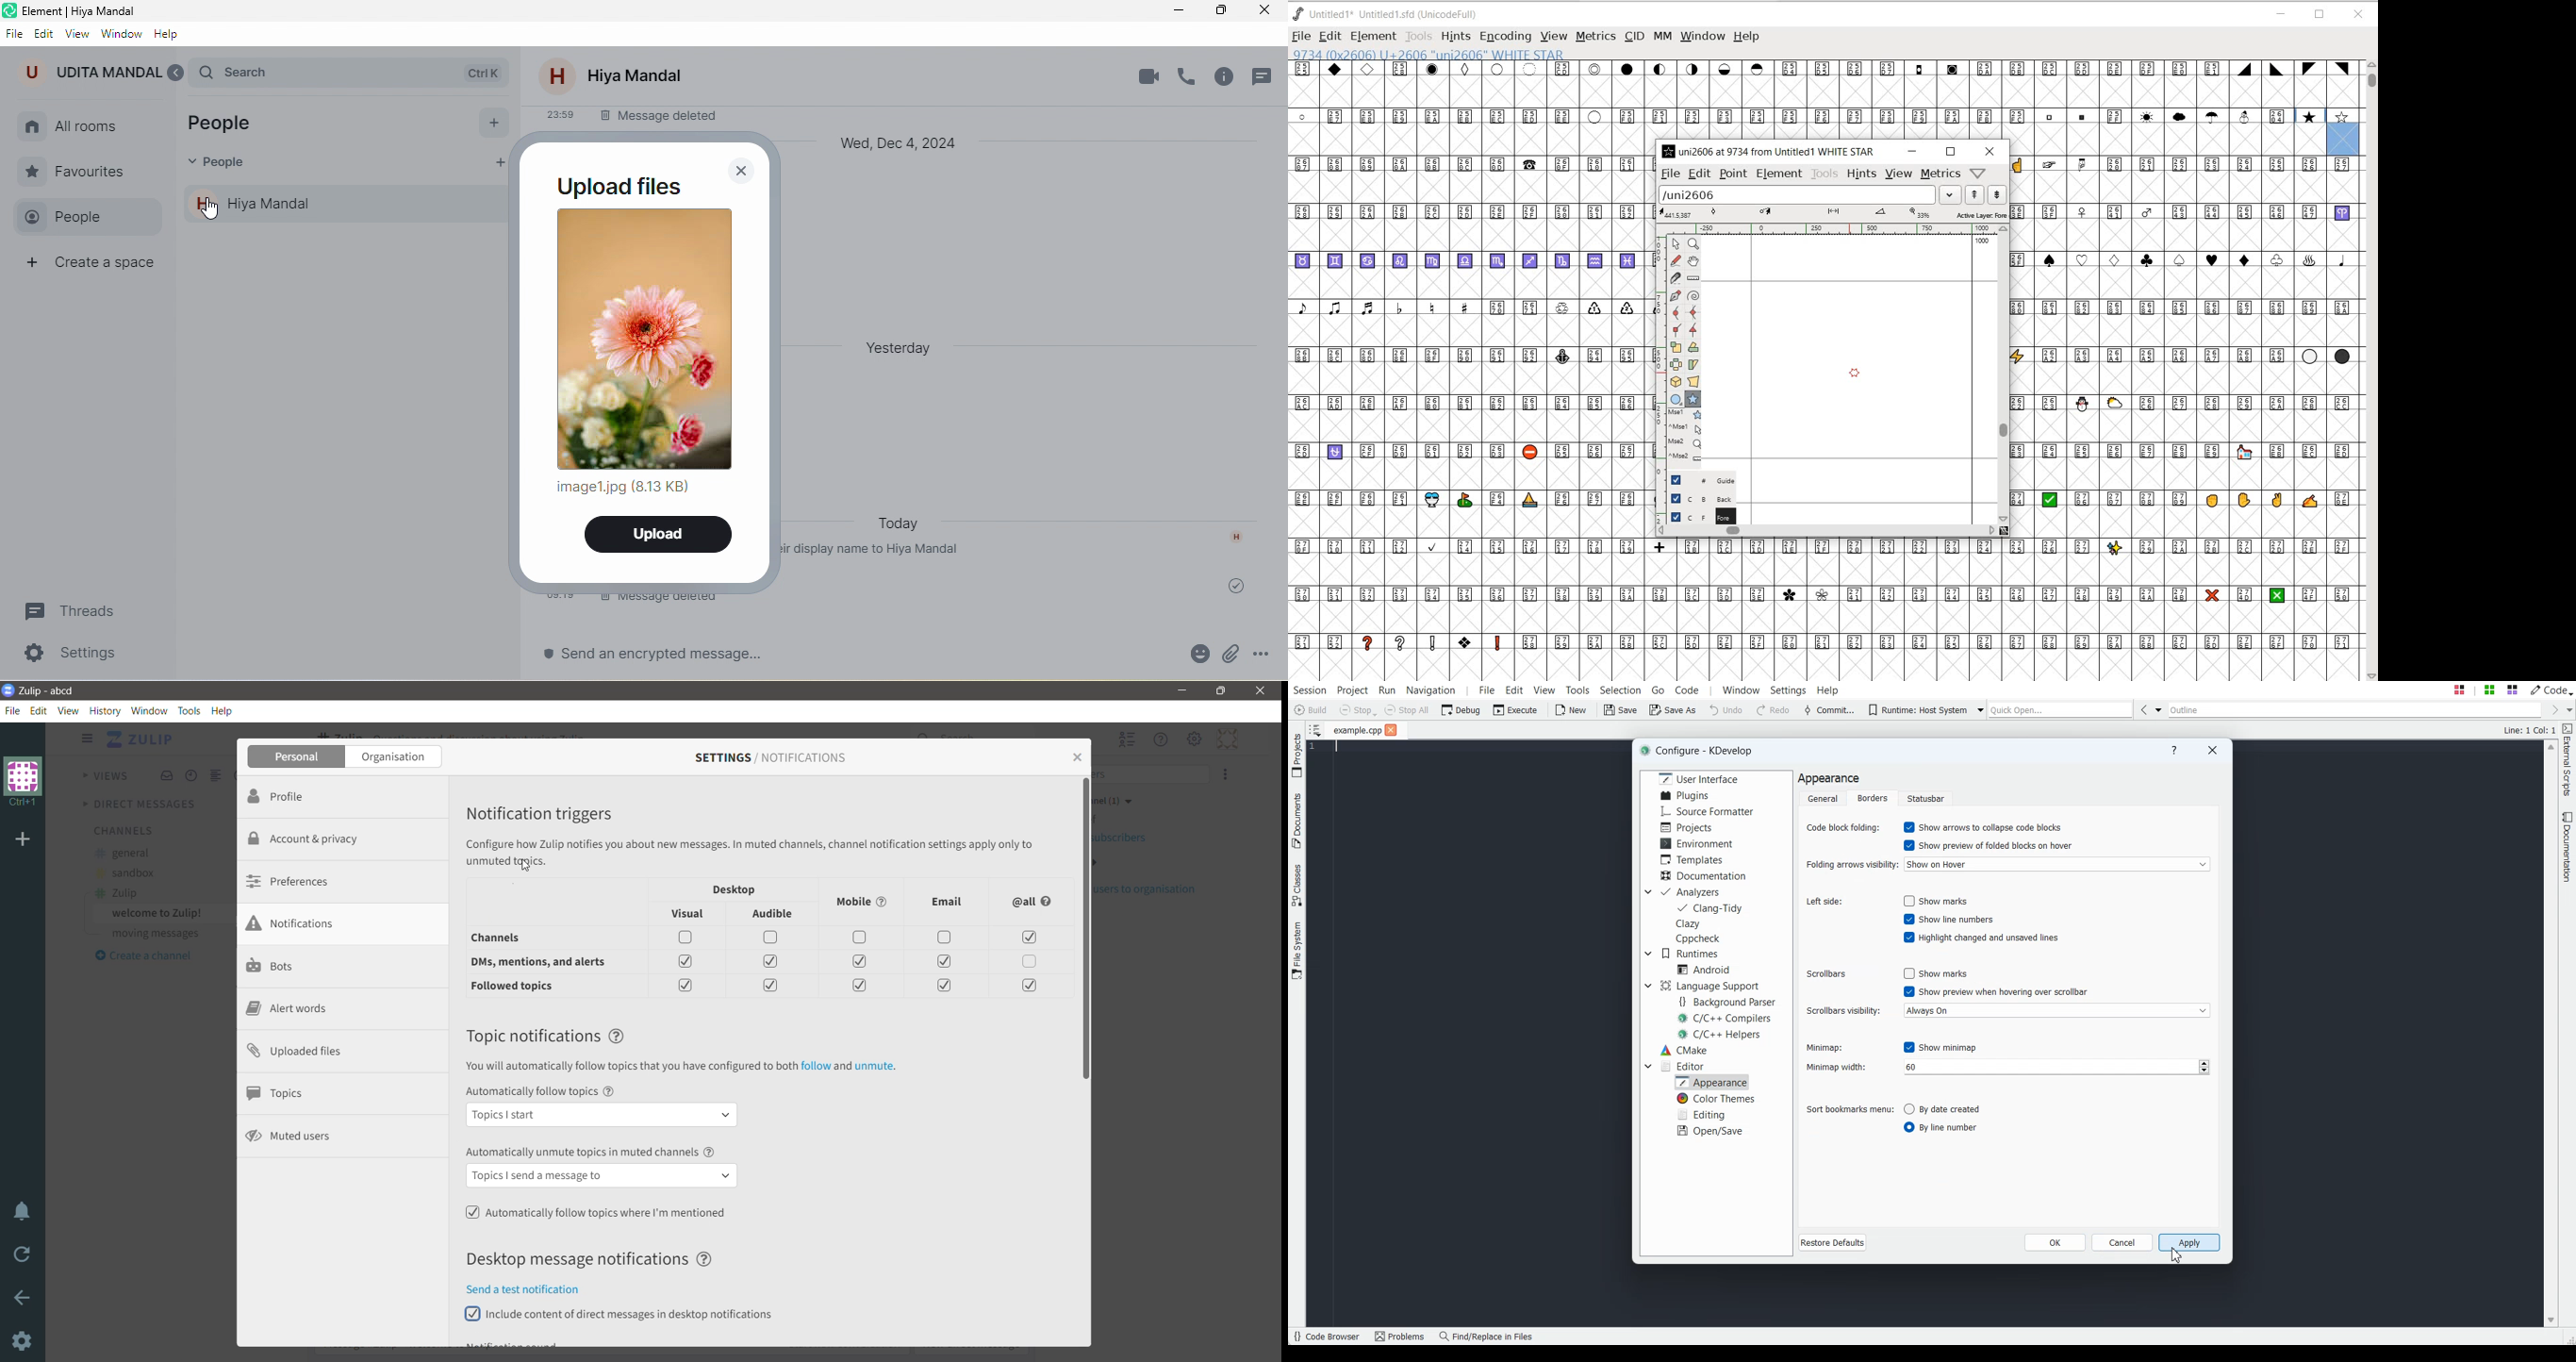 This screenshot has width=2576, height=1372. Describe the element at coordinates (229, 125) in the screenshot. I see `people` at that location.